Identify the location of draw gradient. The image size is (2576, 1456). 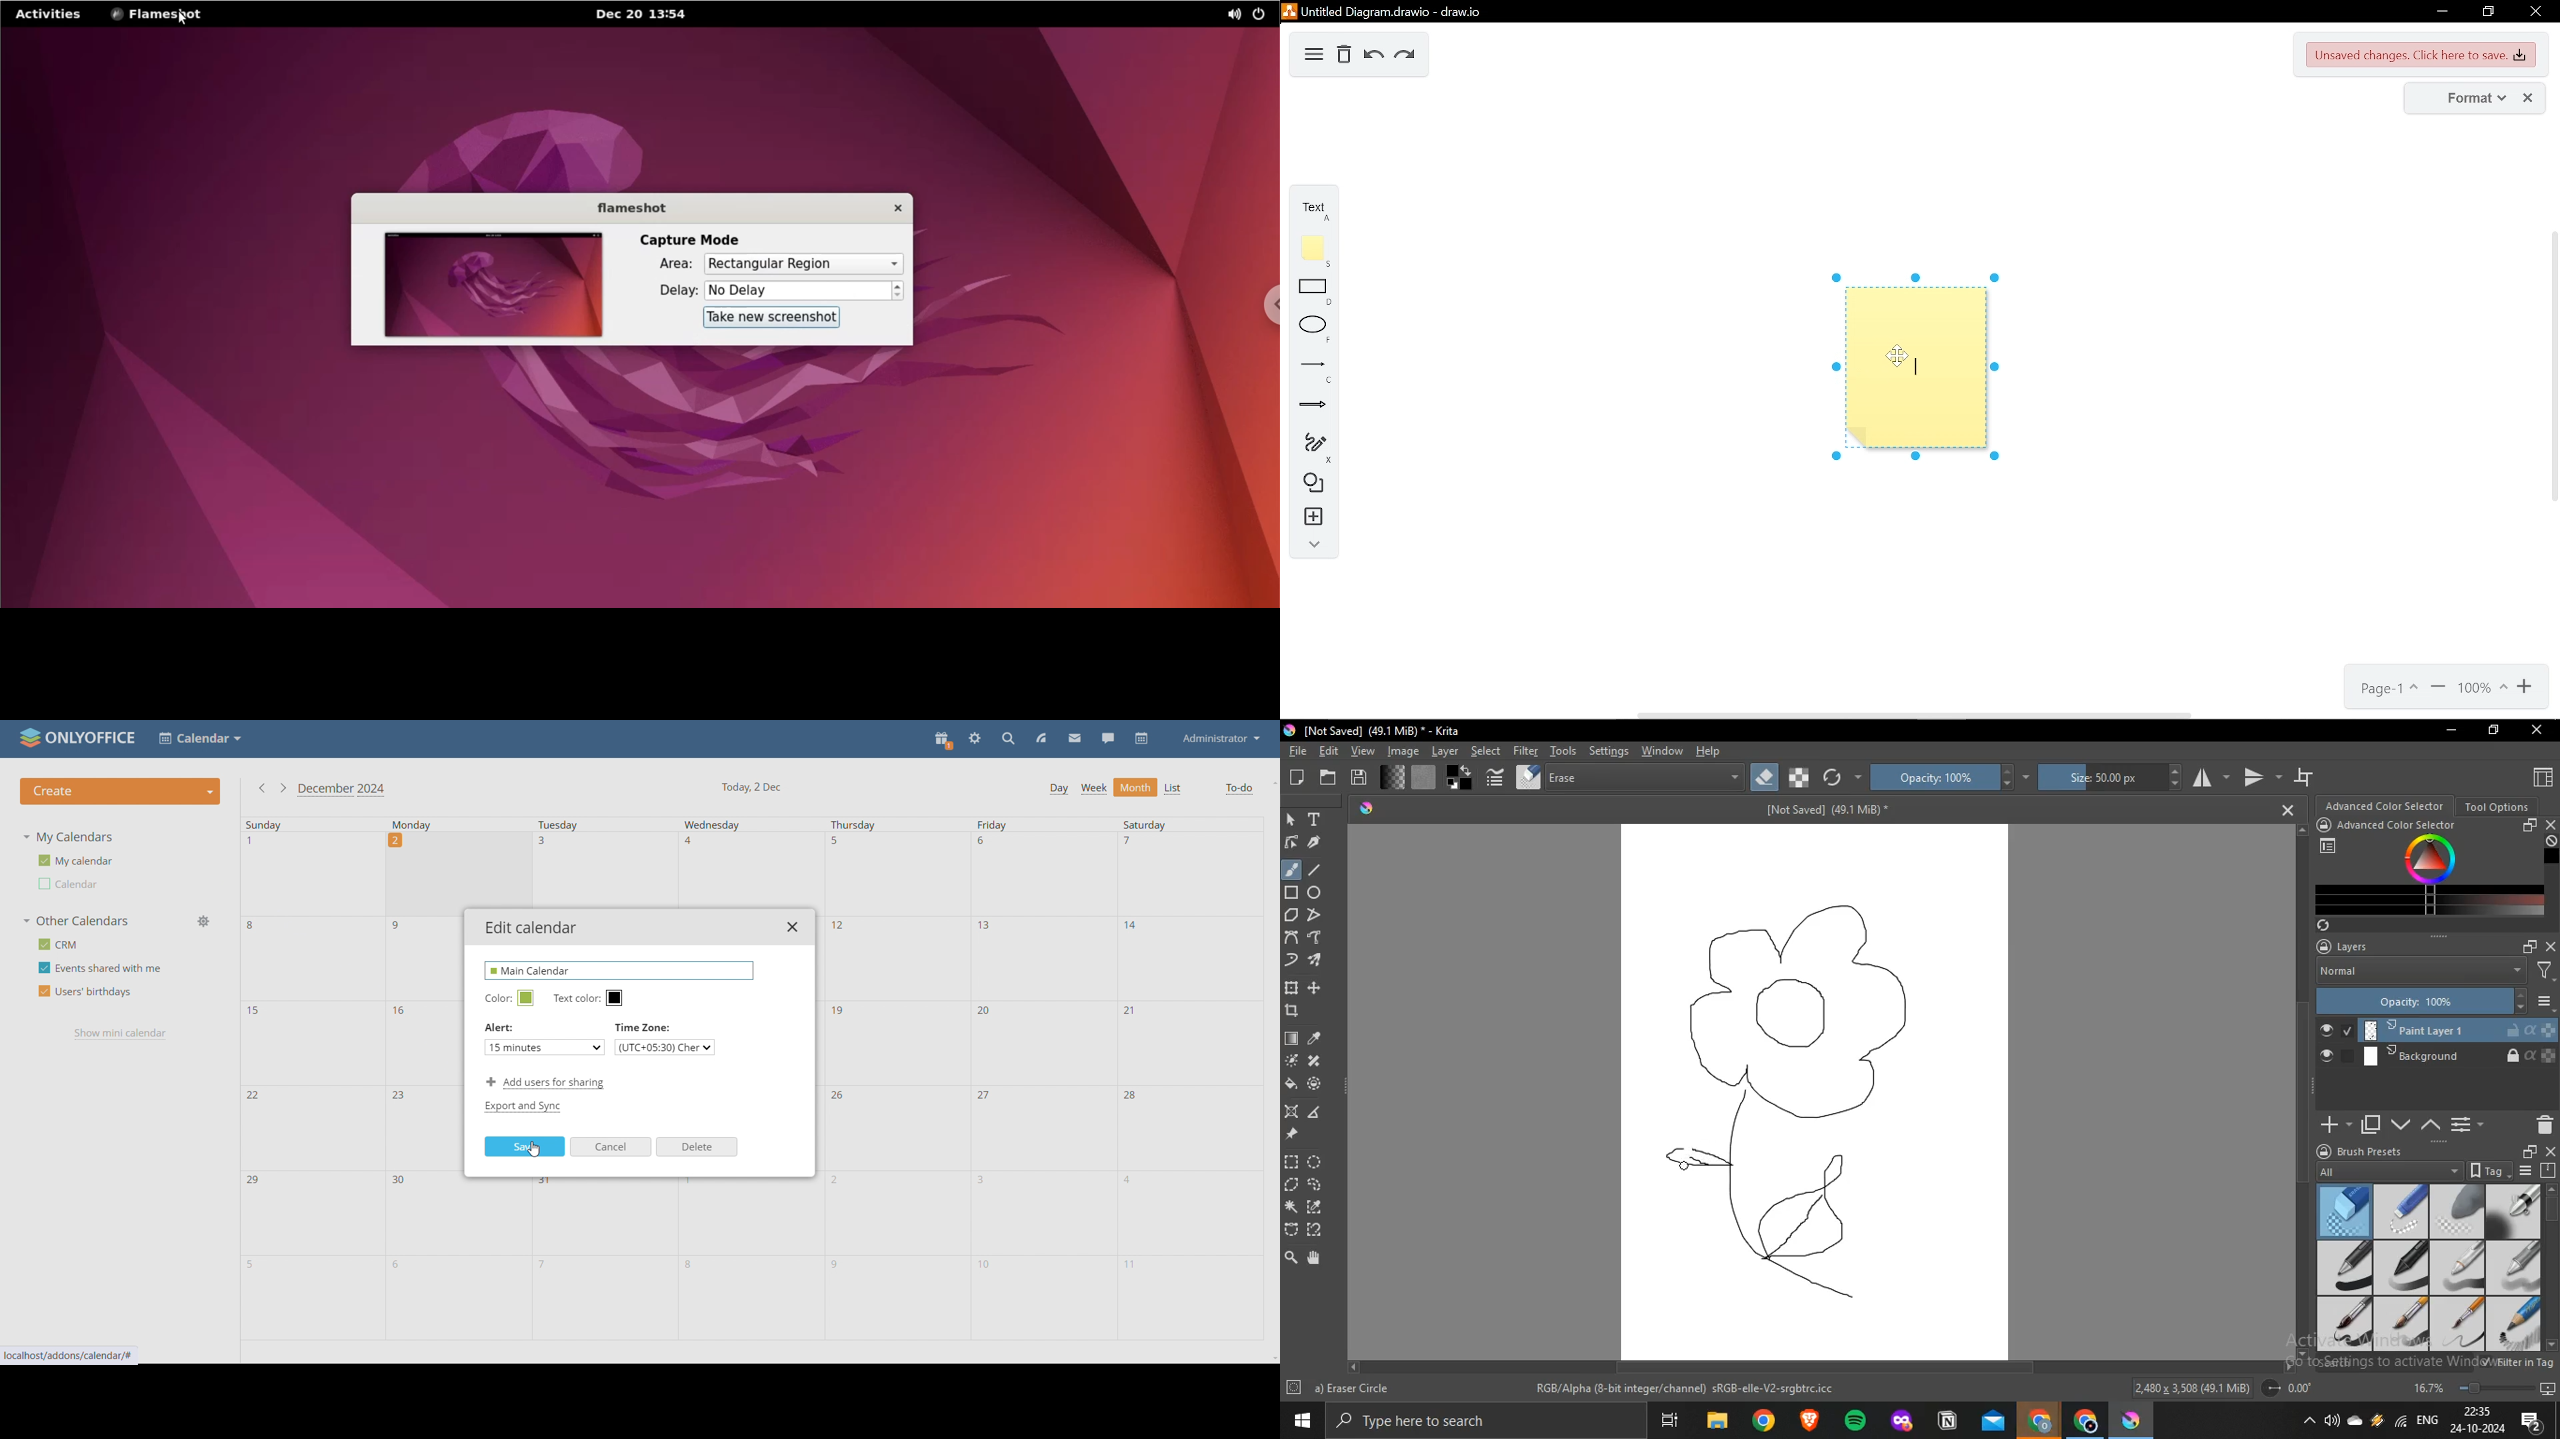
(1292, 1040).